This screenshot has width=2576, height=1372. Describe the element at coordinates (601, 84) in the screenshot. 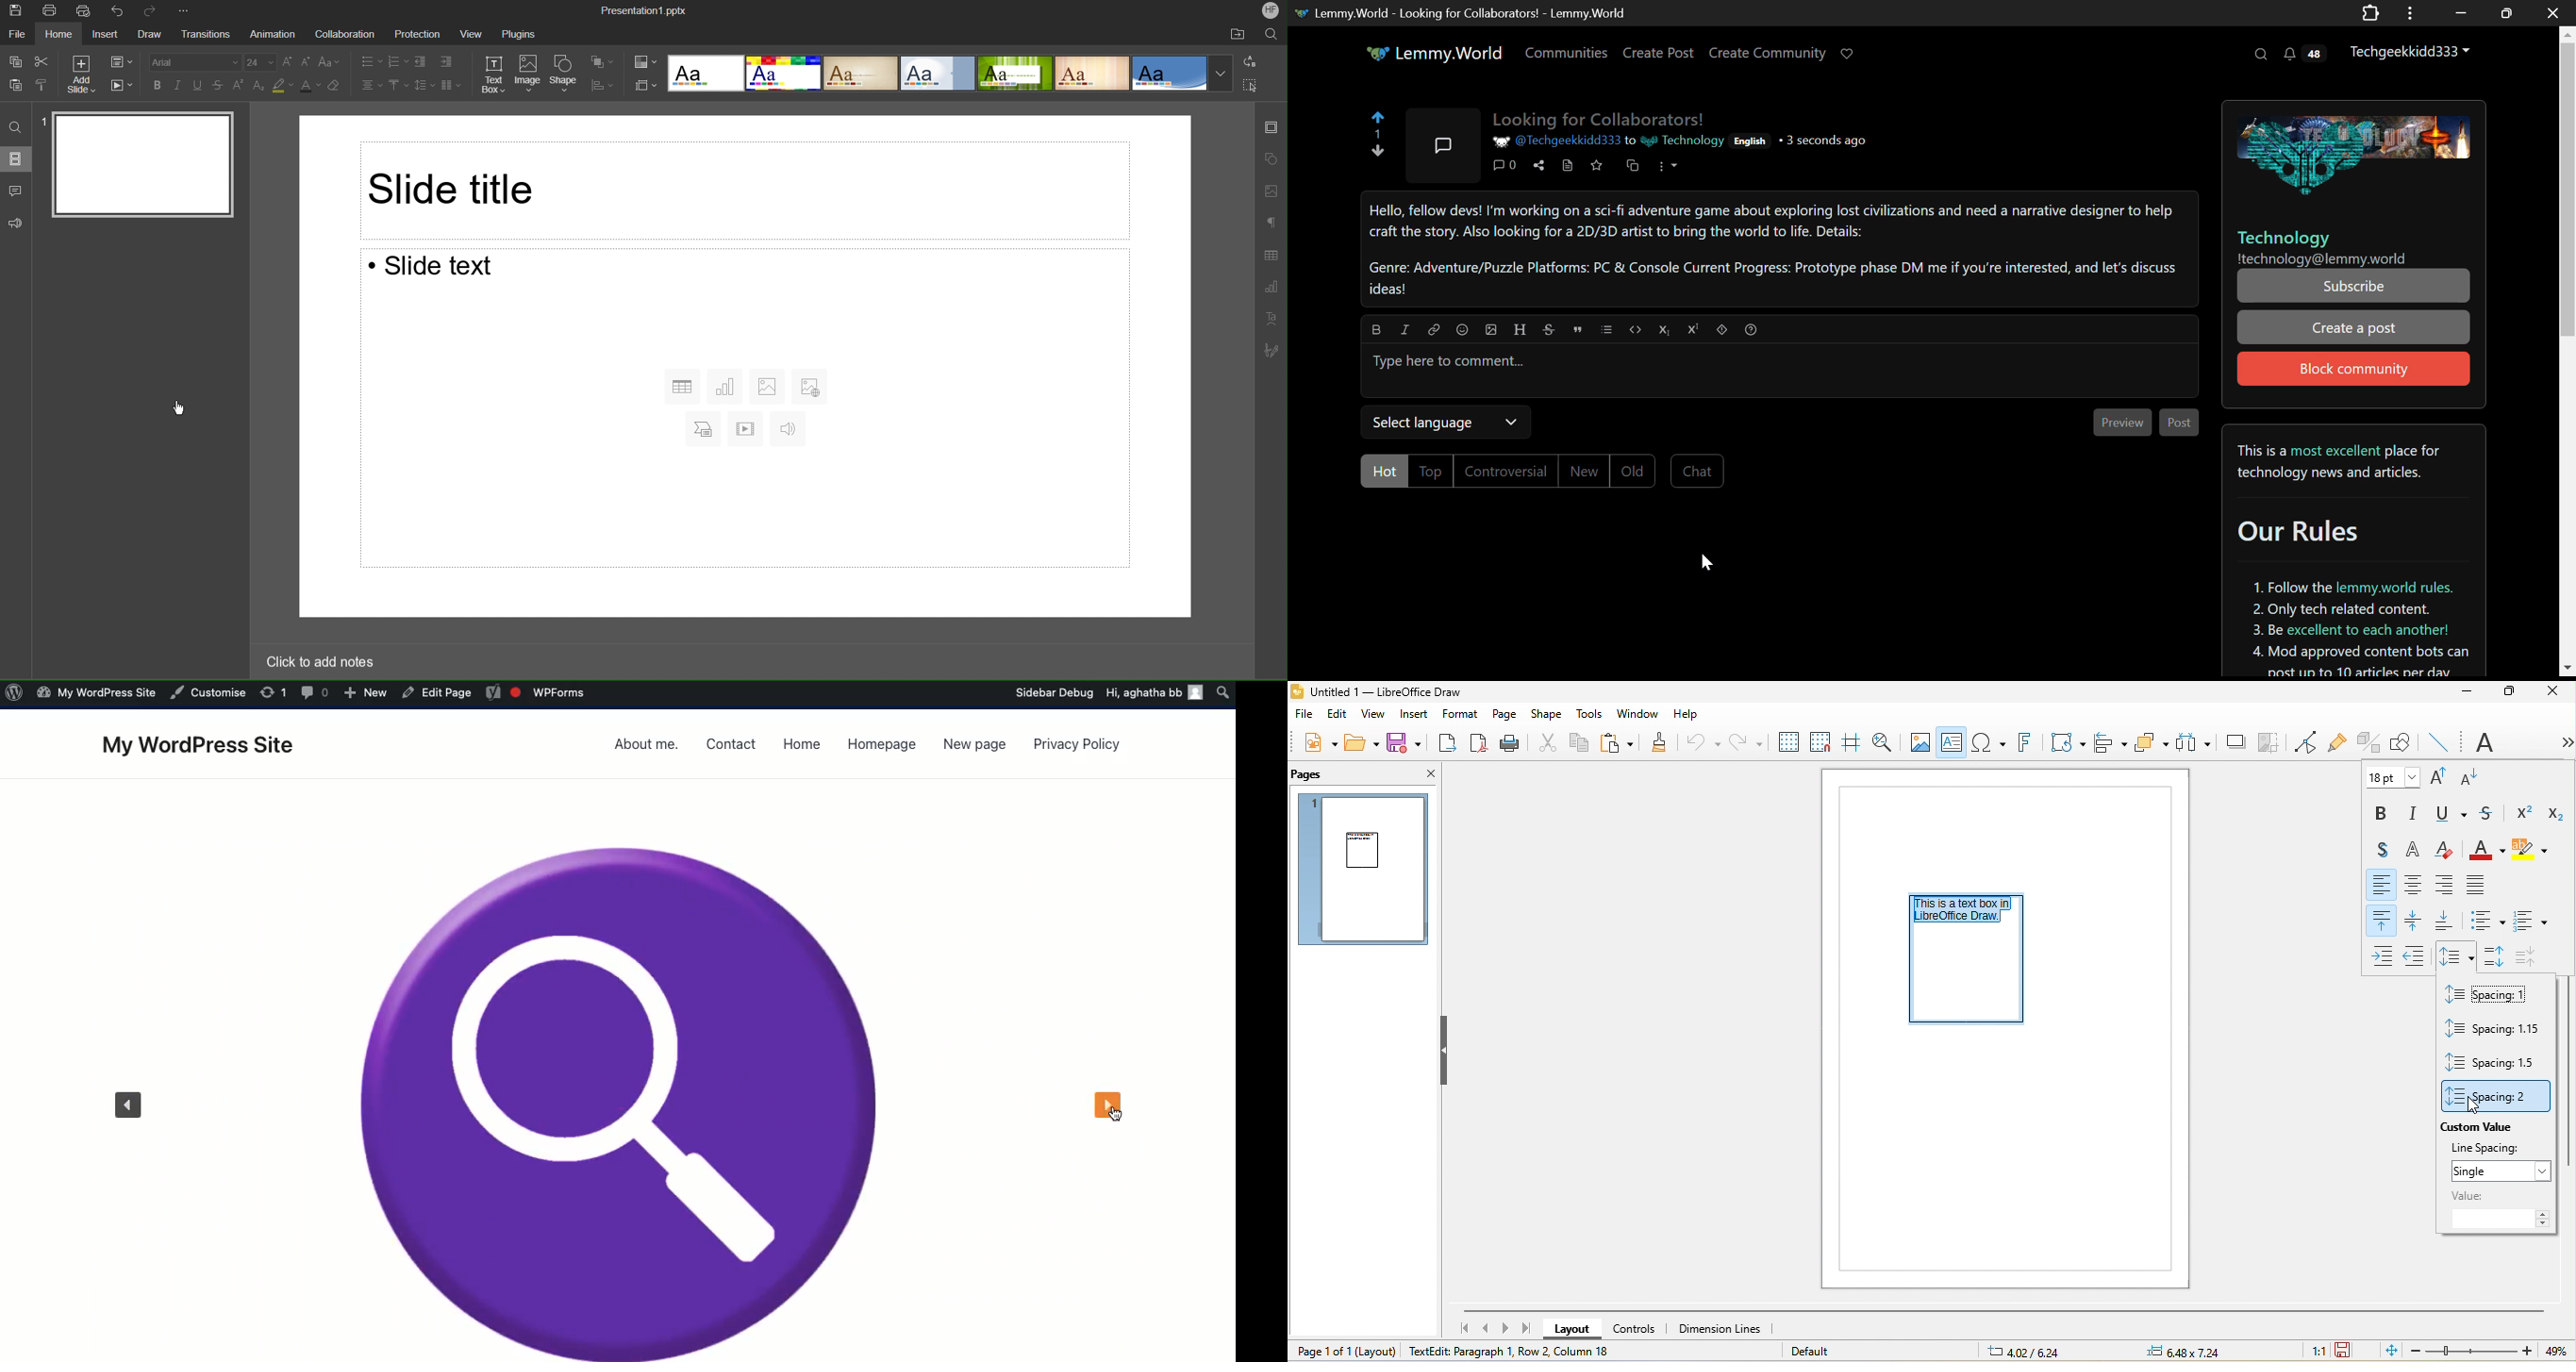

I see `Distribute` at that location.